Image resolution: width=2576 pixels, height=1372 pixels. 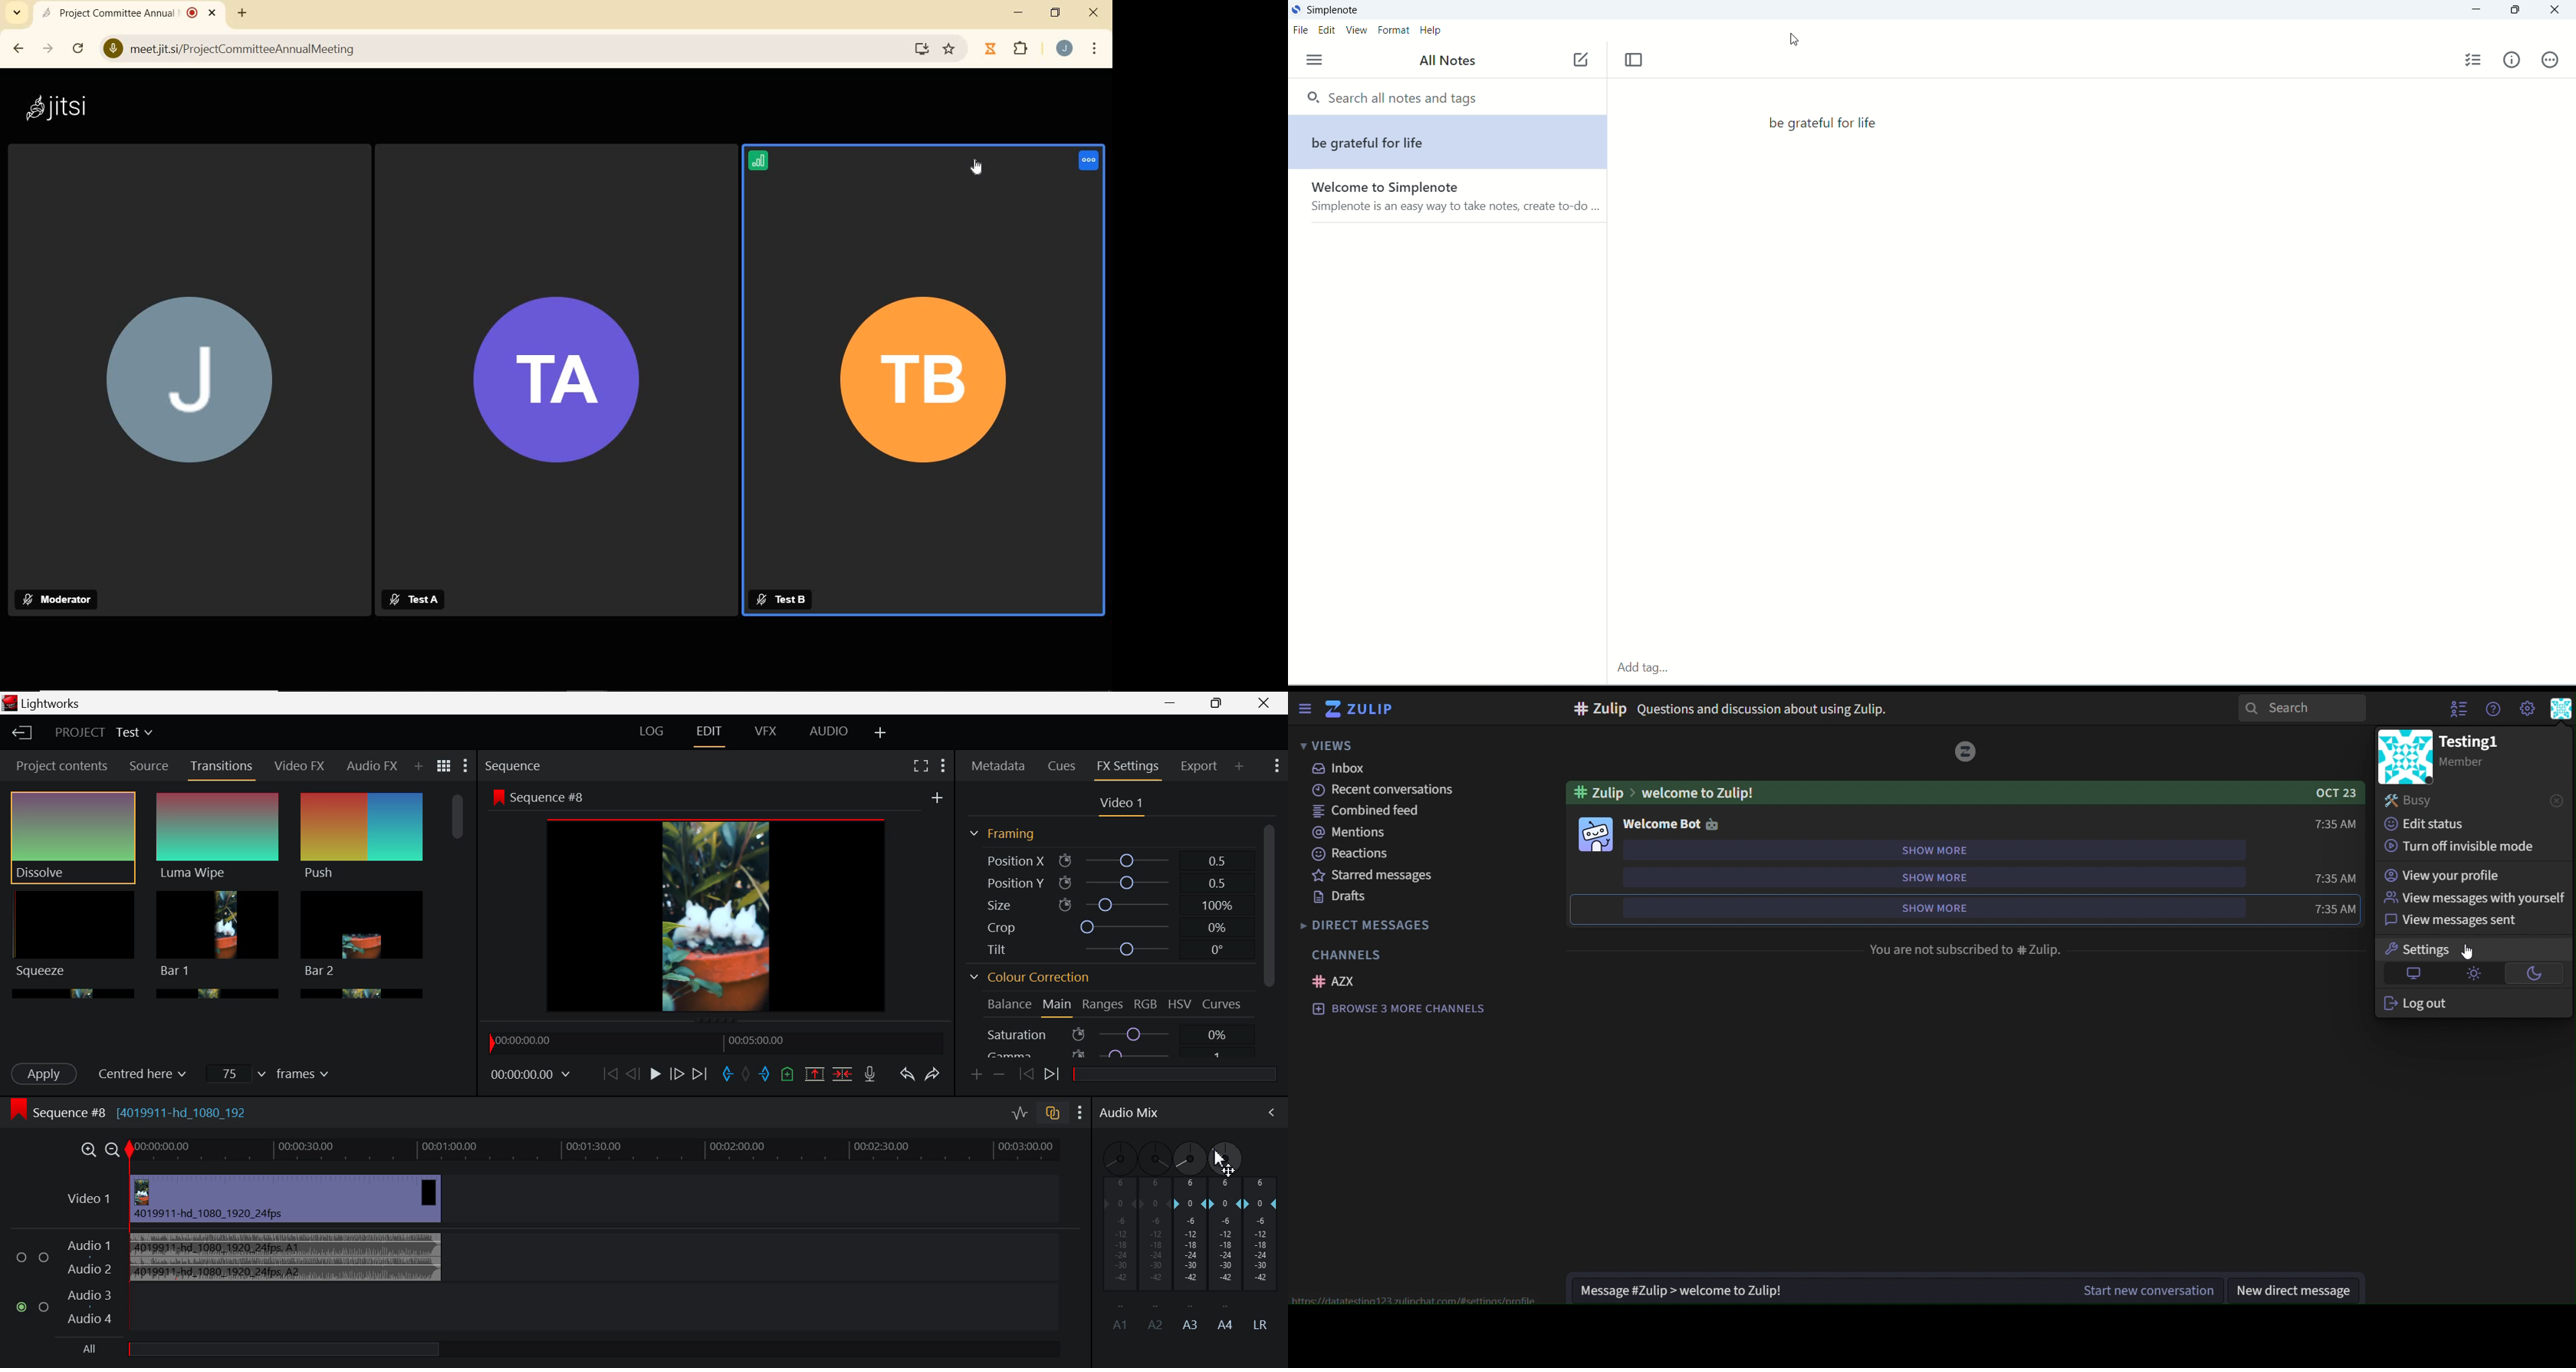 What do you see at coordinates (1304, 707) in the screenshot?
I see `sidebar` at bounding box center [1304, 707].